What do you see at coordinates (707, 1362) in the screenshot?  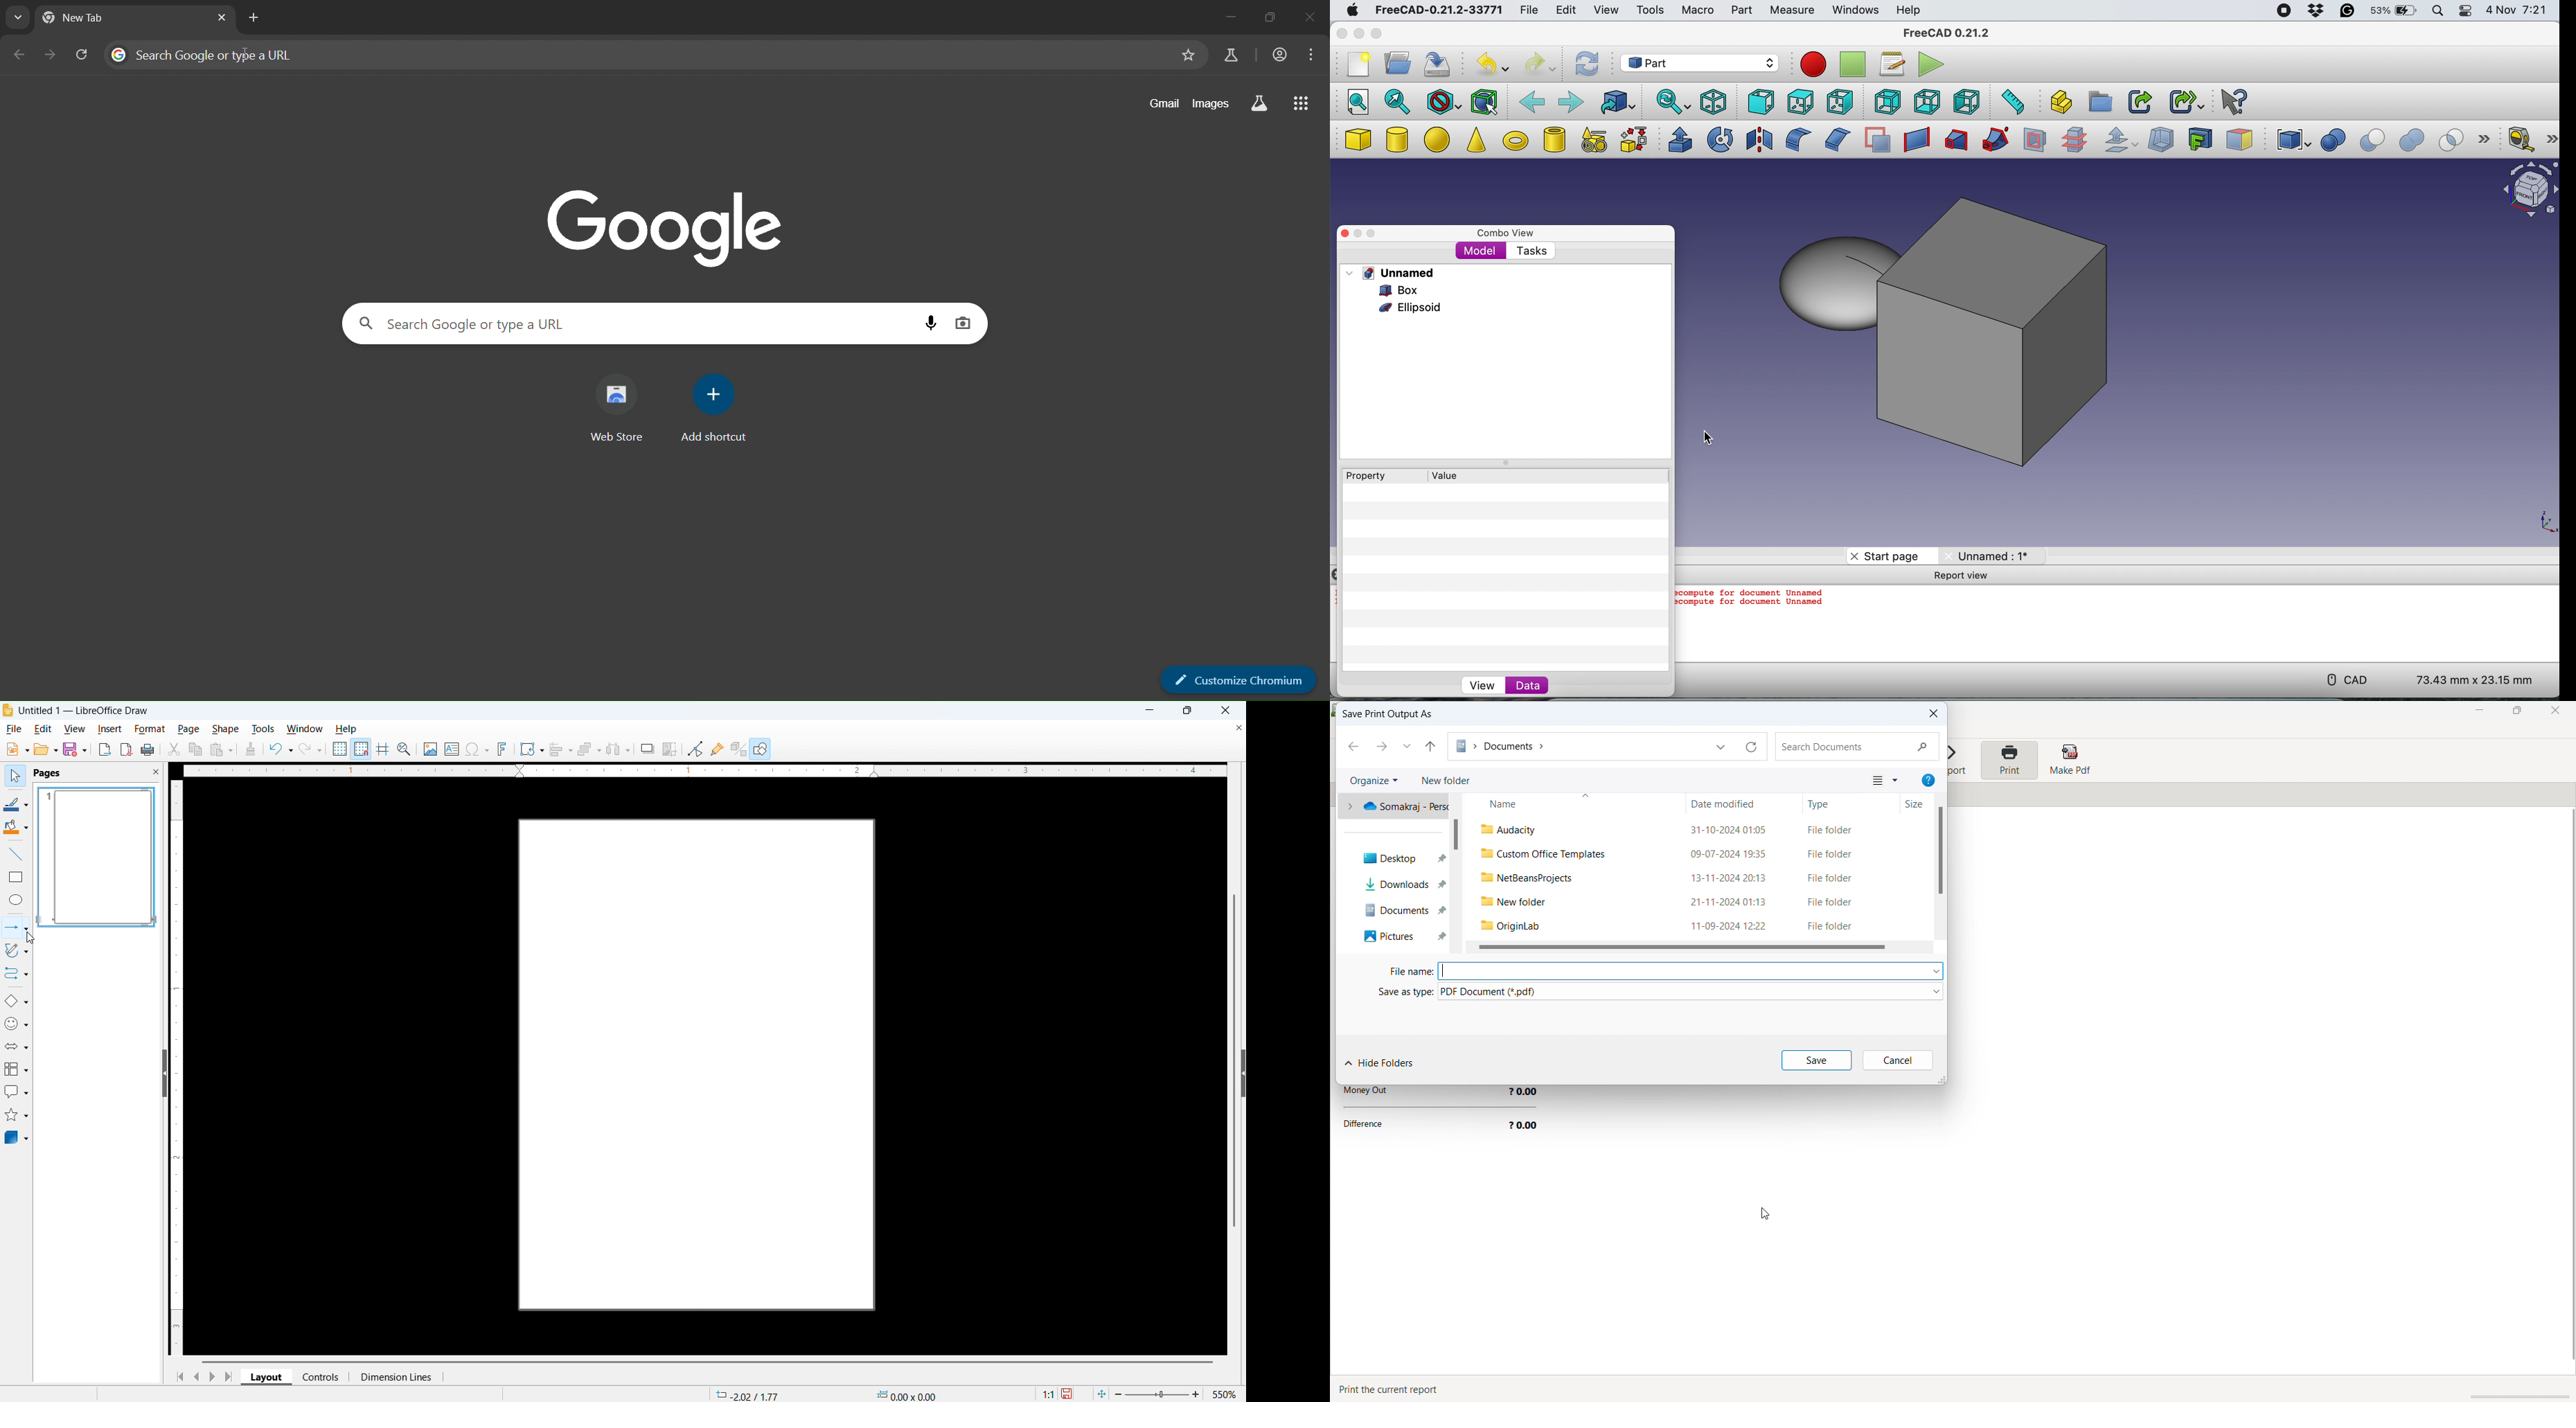 I see `Horizontal scroll bar ` at bounding box center [707, 1362].